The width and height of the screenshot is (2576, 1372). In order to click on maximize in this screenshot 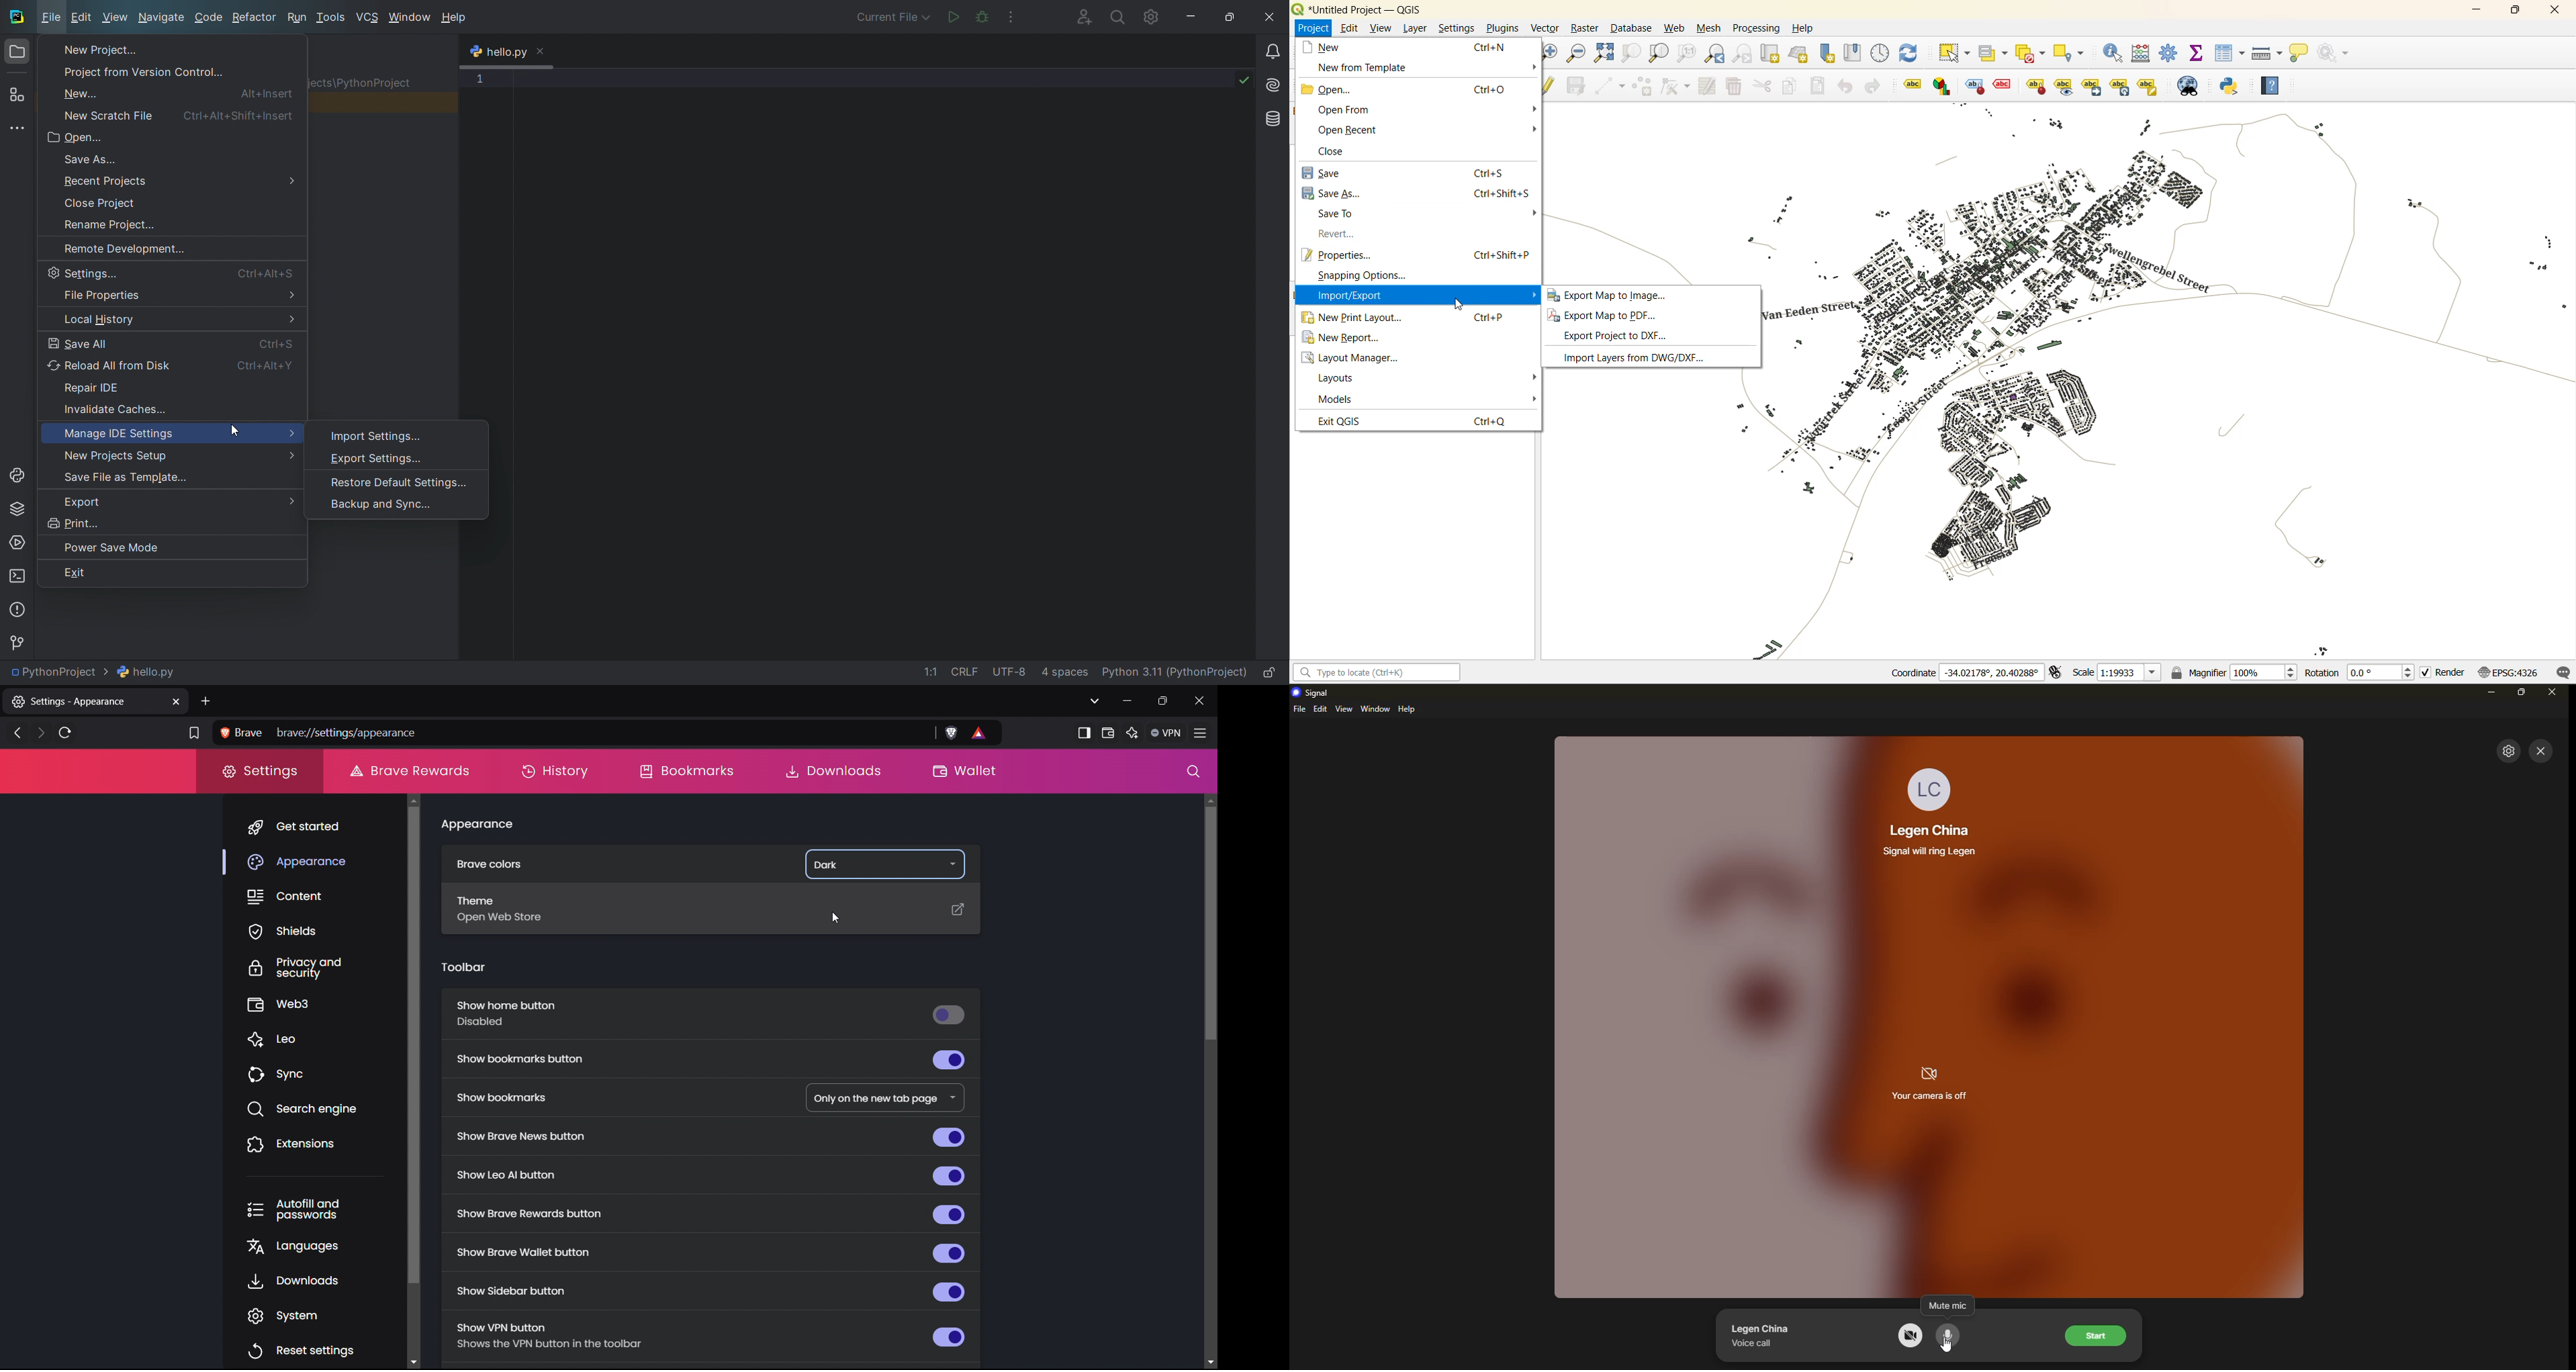, I will do `click(2516, 10)`.